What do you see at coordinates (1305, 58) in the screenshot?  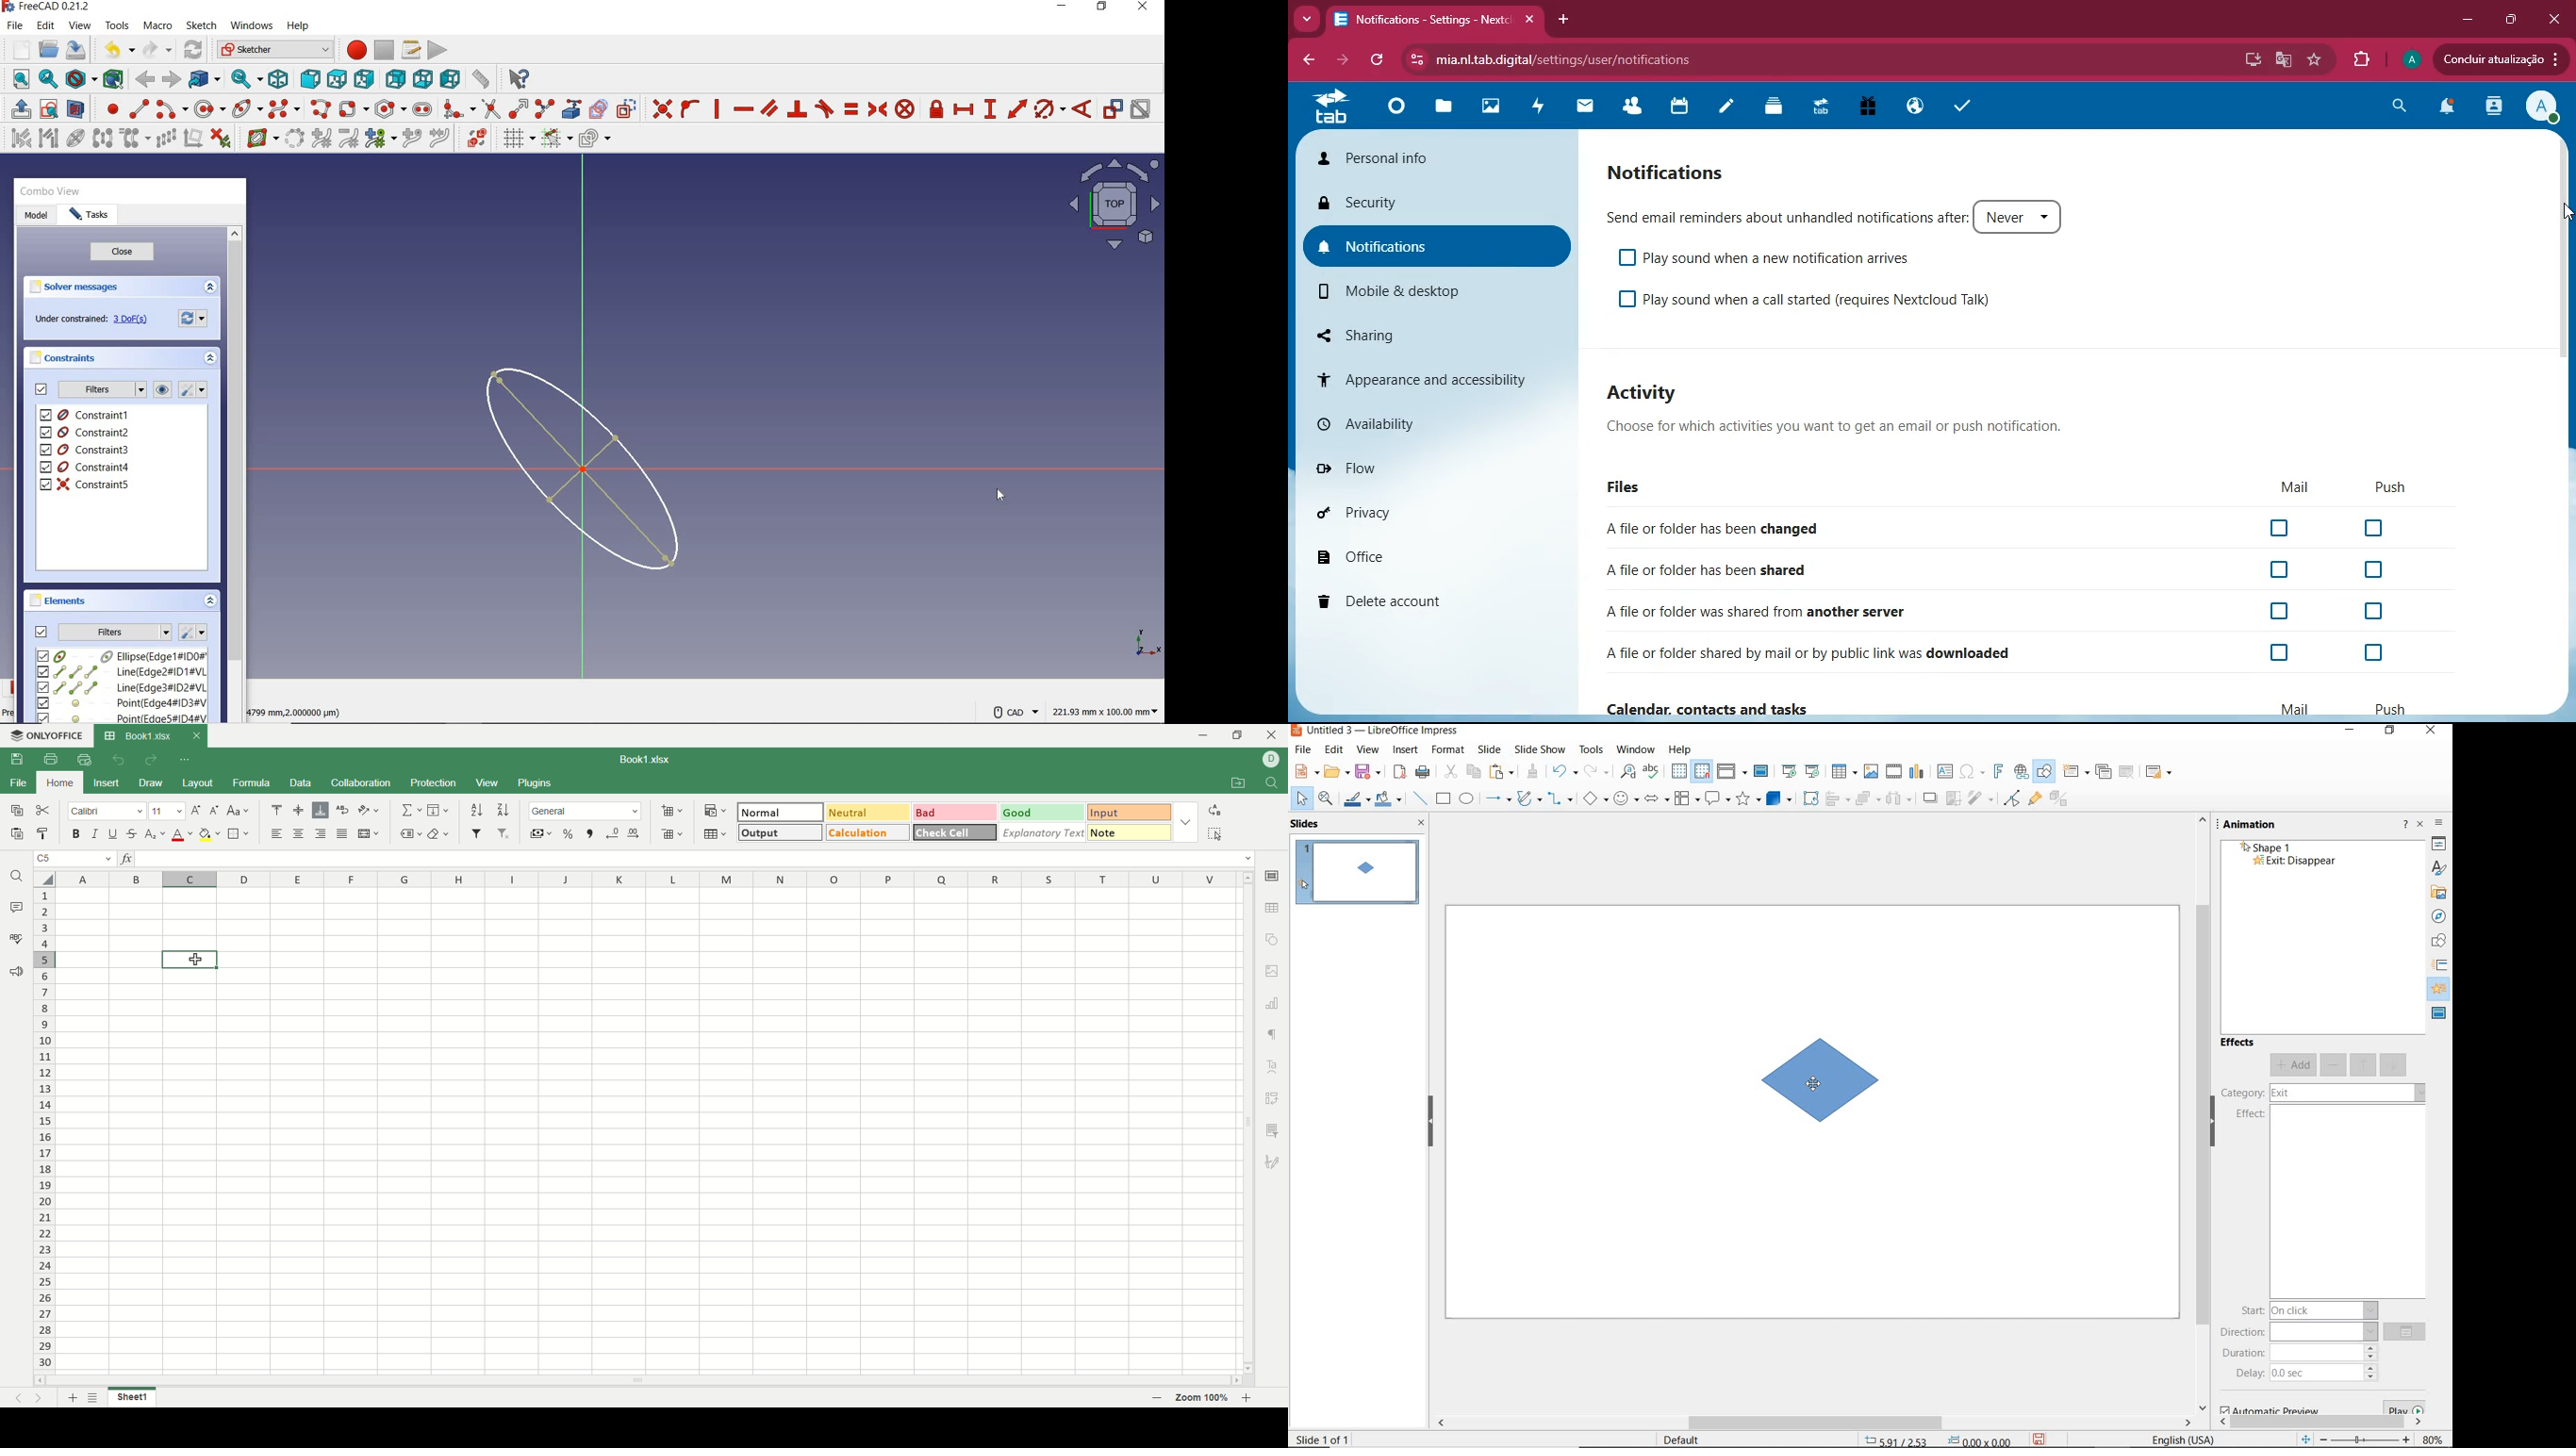 I see `back` at bounding box center [1305, 58].